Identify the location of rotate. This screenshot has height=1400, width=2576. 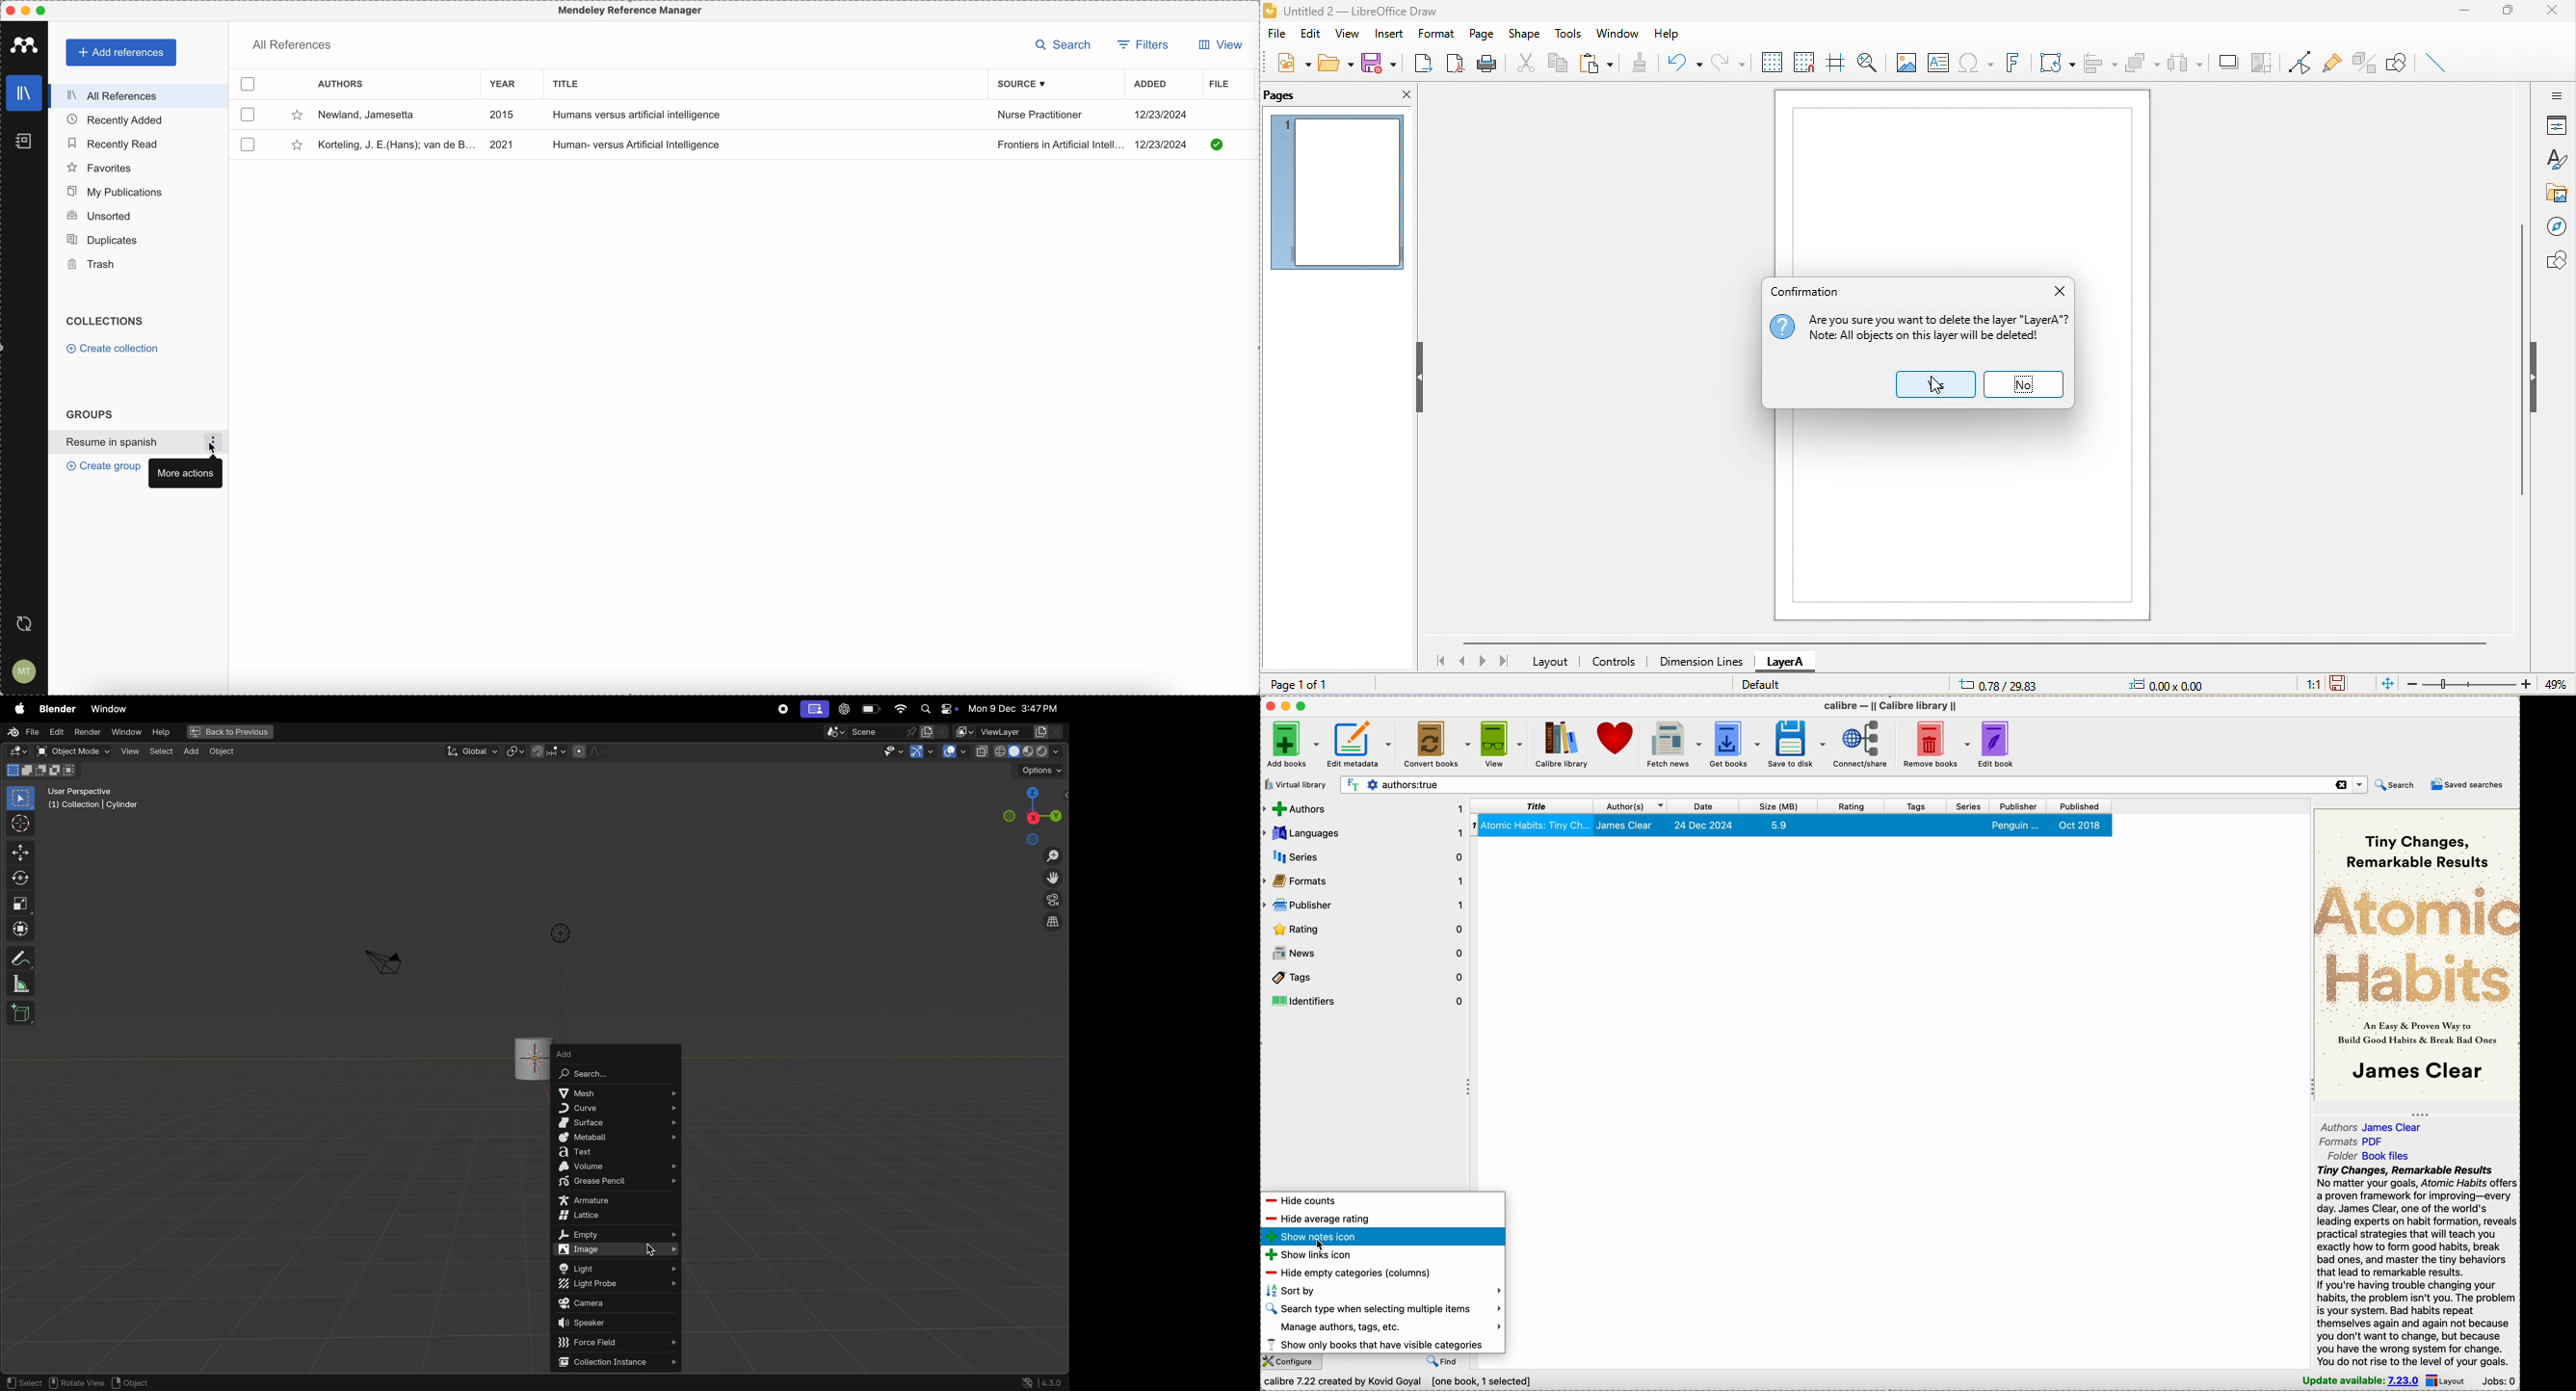
(18, 876).